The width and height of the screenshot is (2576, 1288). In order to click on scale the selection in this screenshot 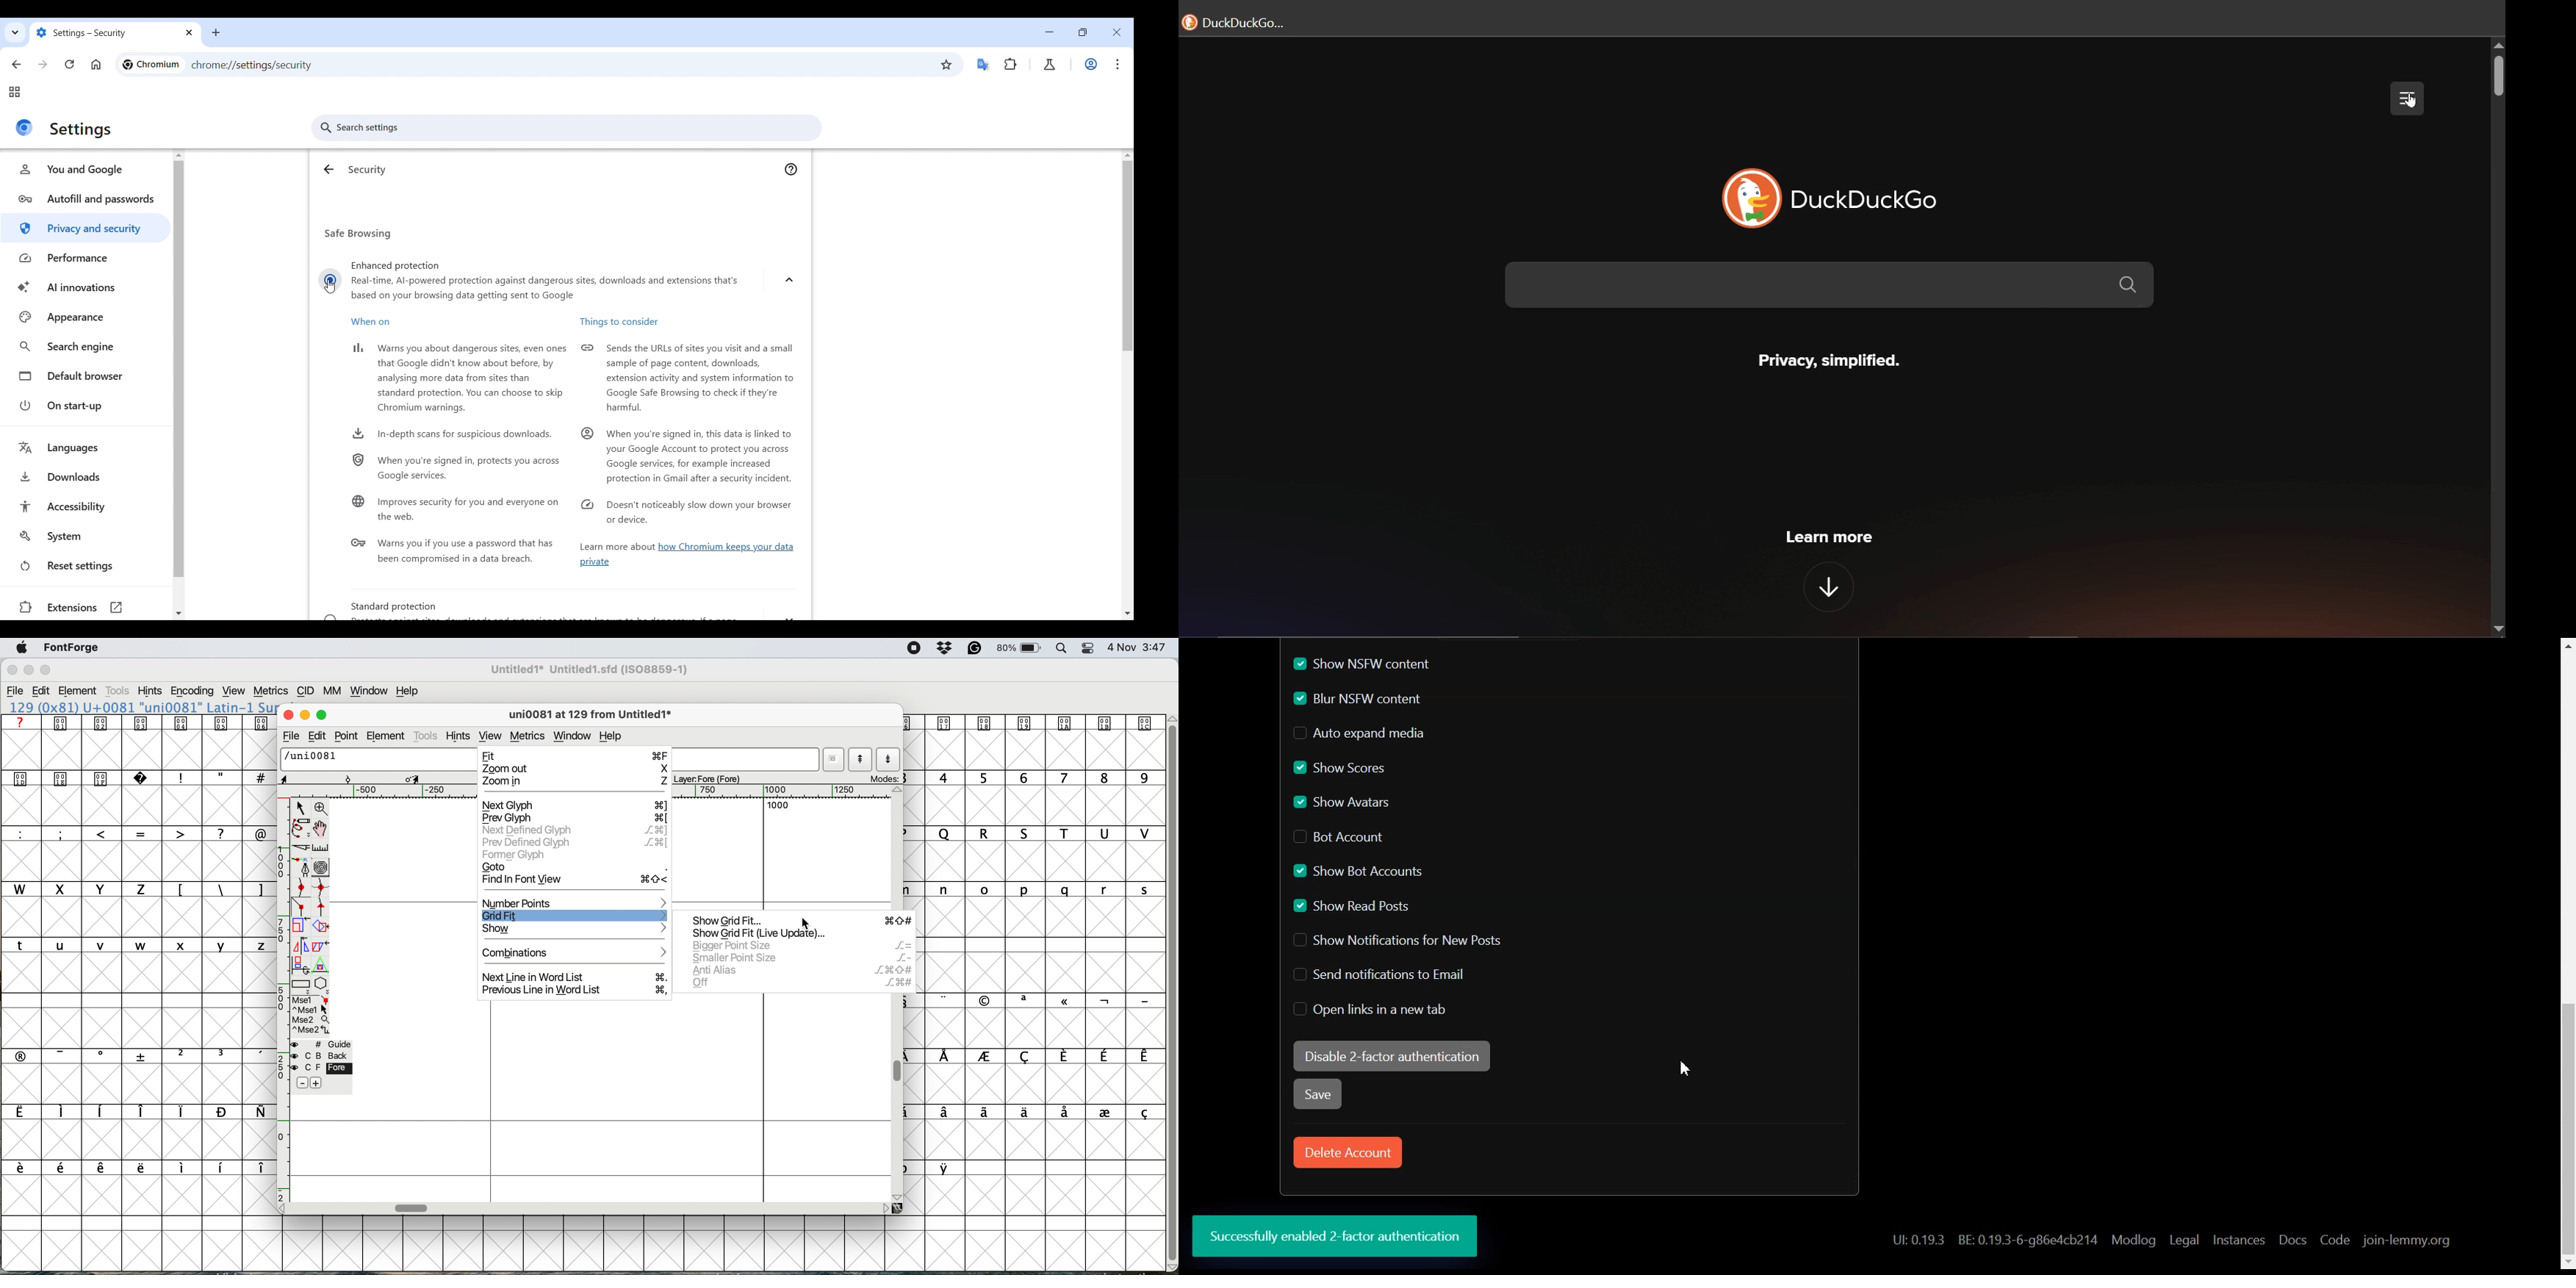, I will do `click(300, 928)`.